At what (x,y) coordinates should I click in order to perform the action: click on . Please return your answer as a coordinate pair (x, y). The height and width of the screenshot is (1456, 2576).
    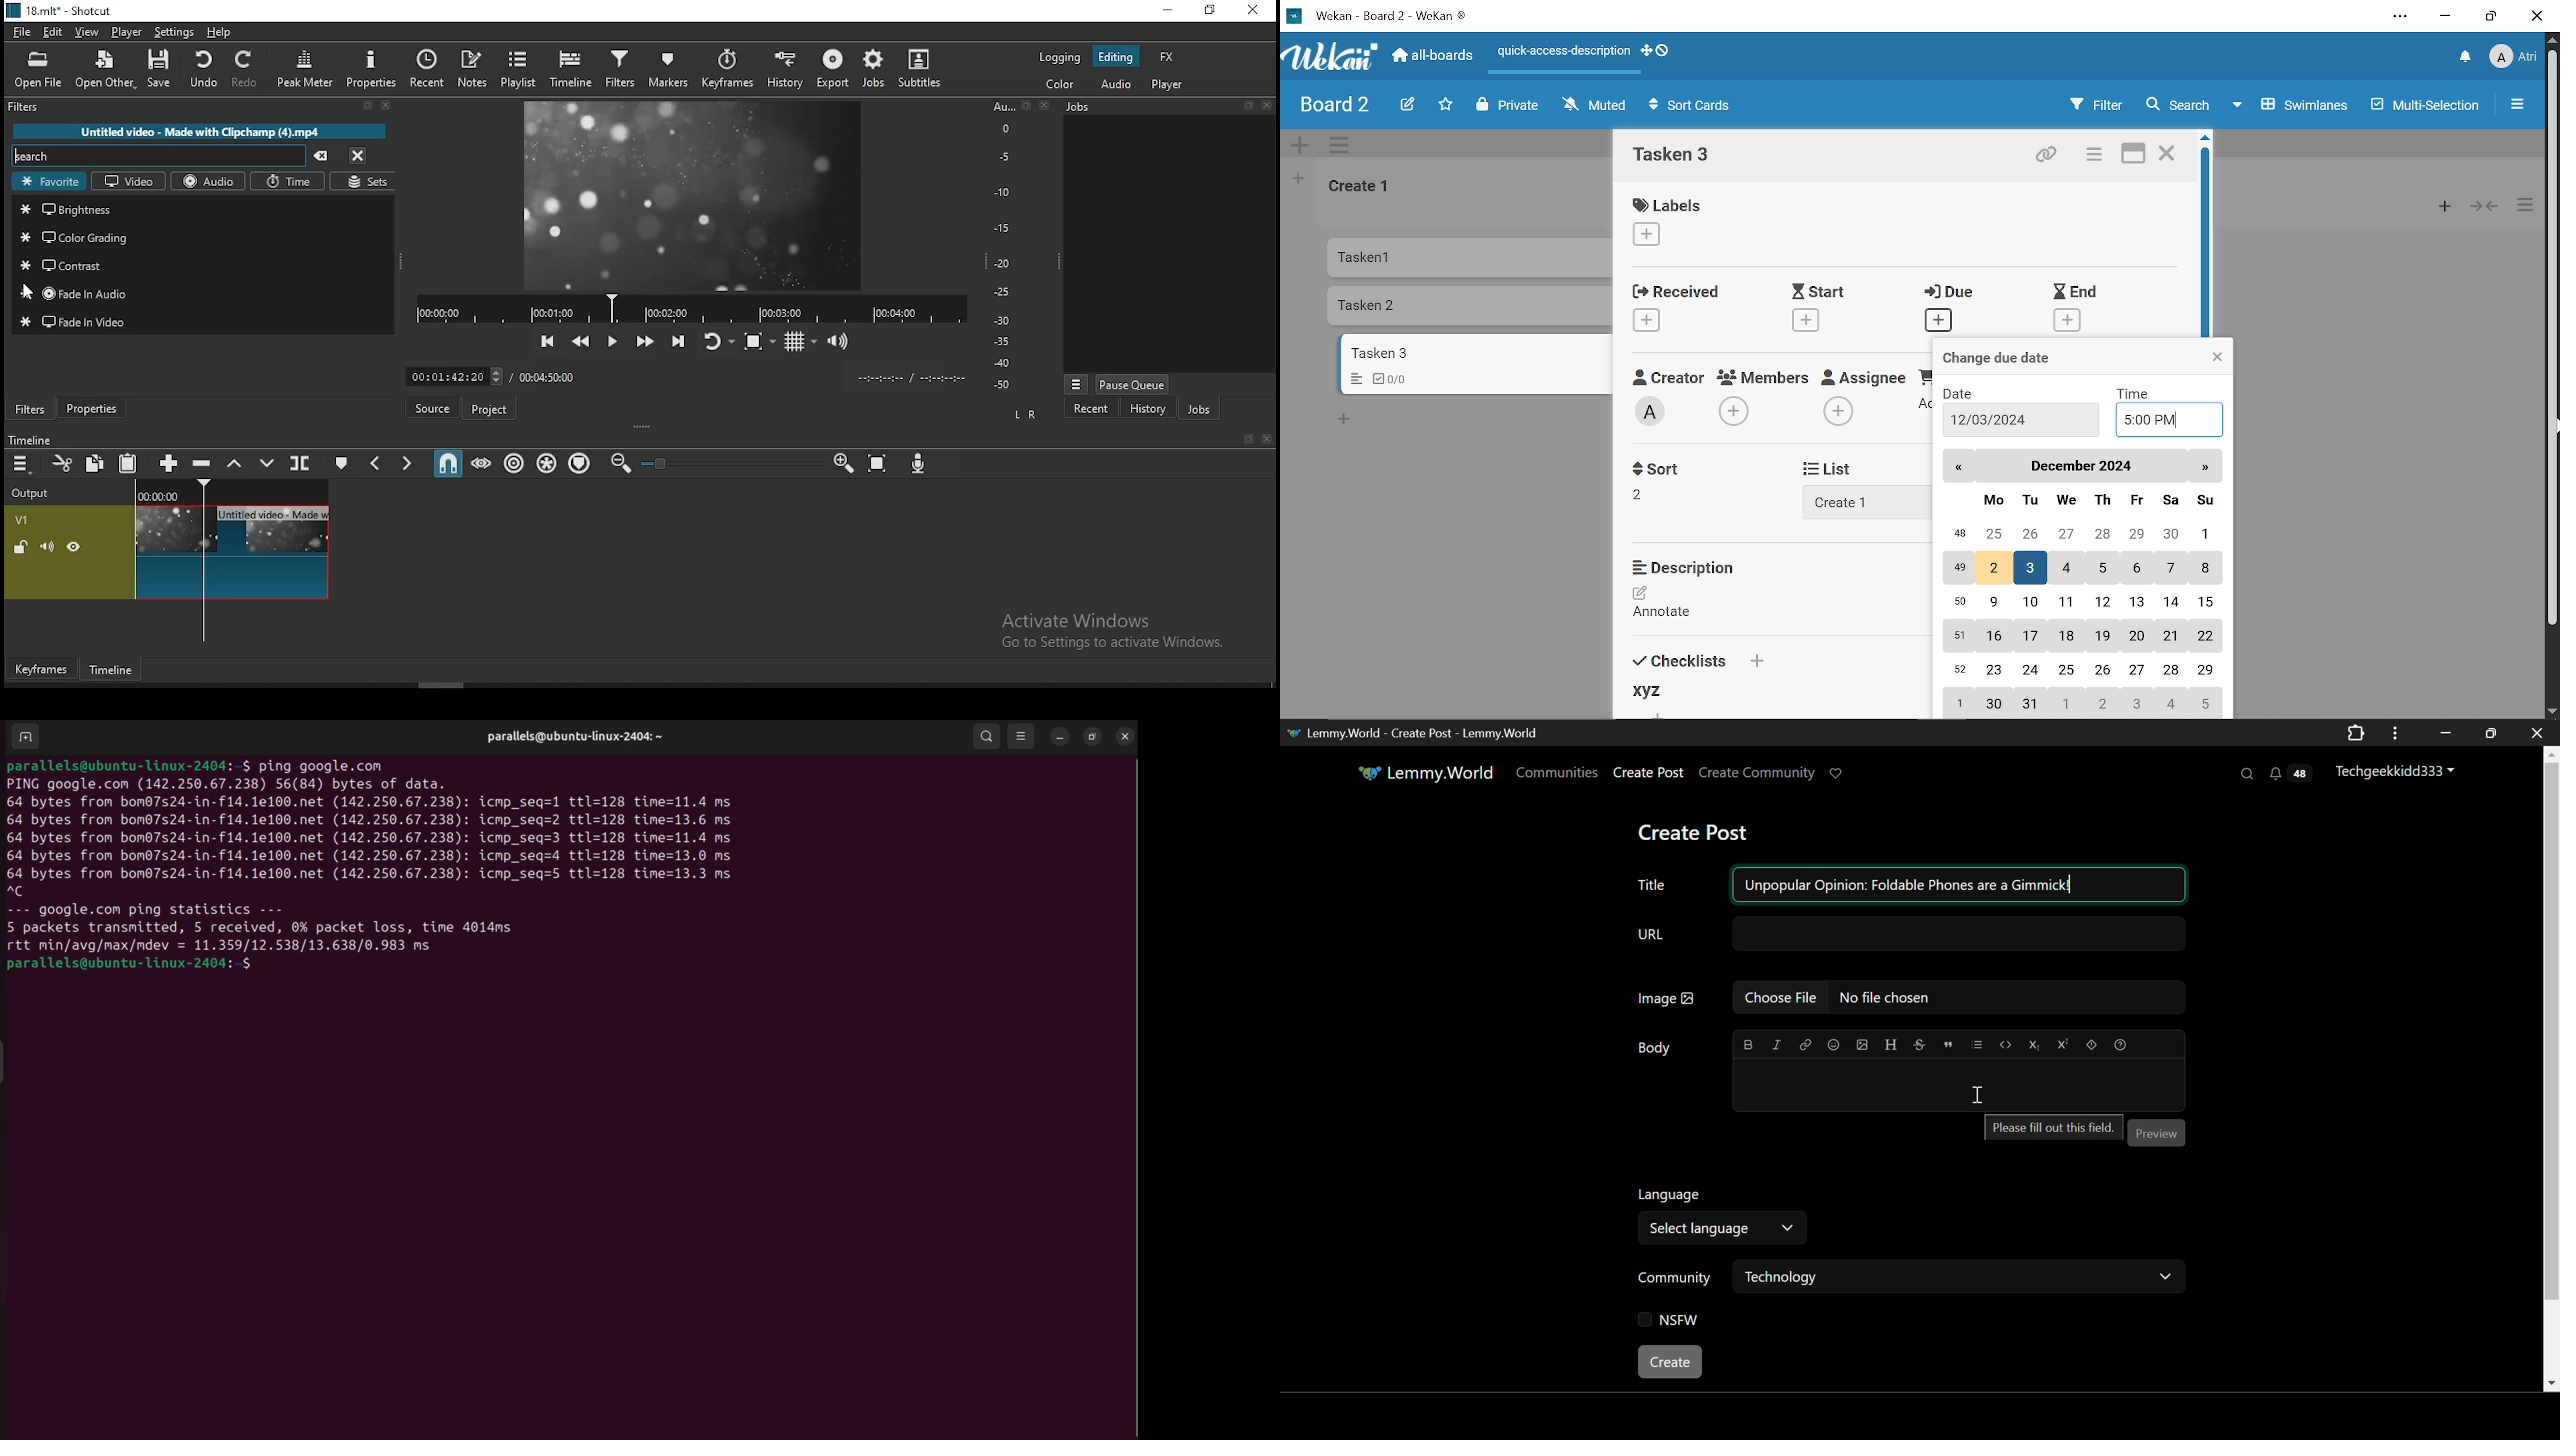
    Looking at the image, I should click on (201, 292).